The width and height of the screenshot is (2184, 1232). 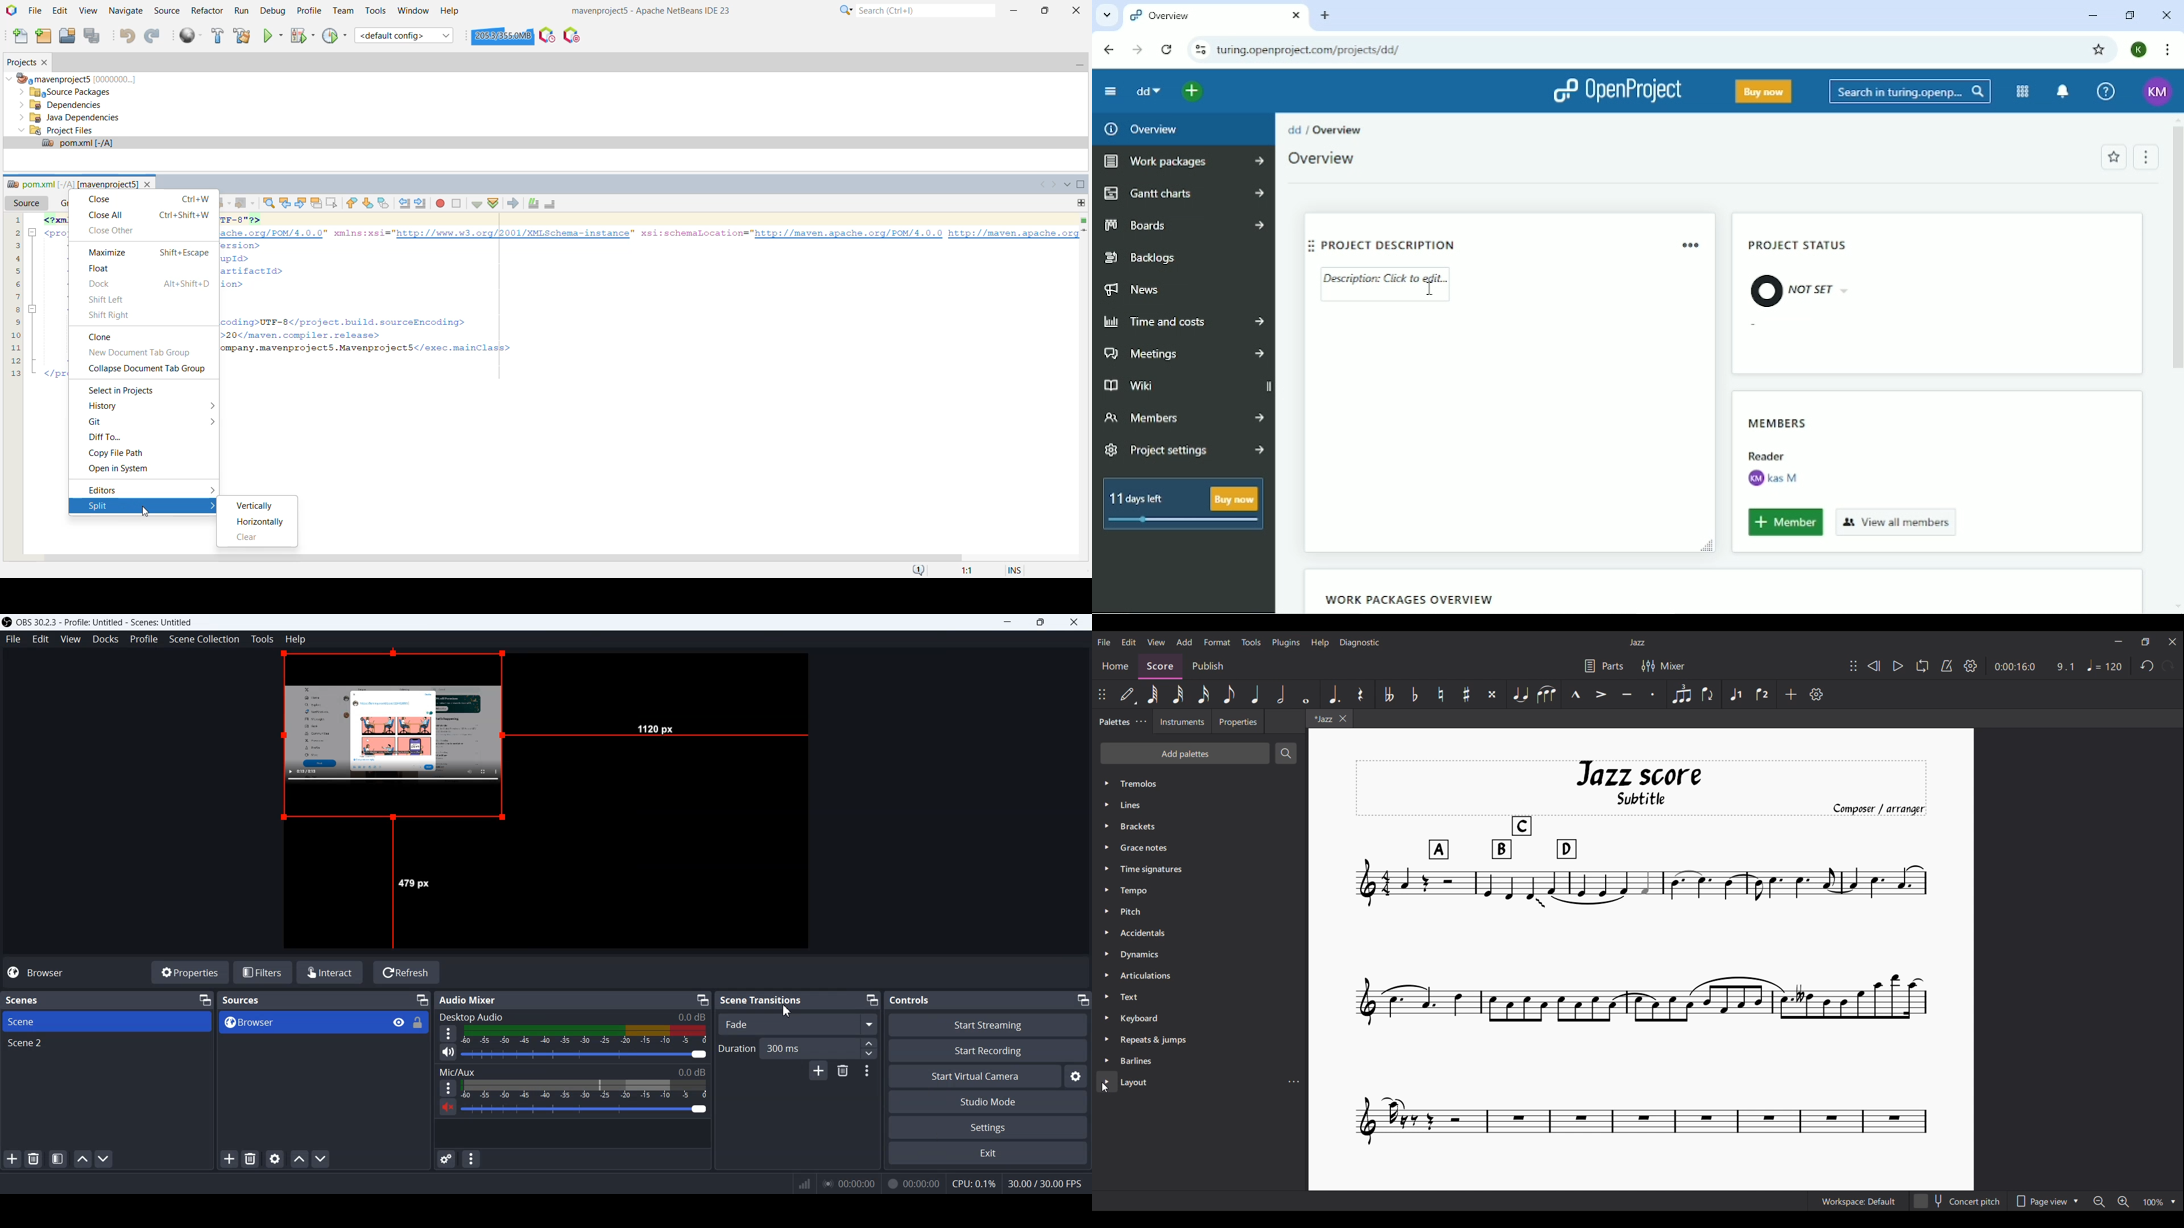 What do you see at coordinates (1216, 17) in the screenshot?
I see `overview` at bounding box center [1216, 17].